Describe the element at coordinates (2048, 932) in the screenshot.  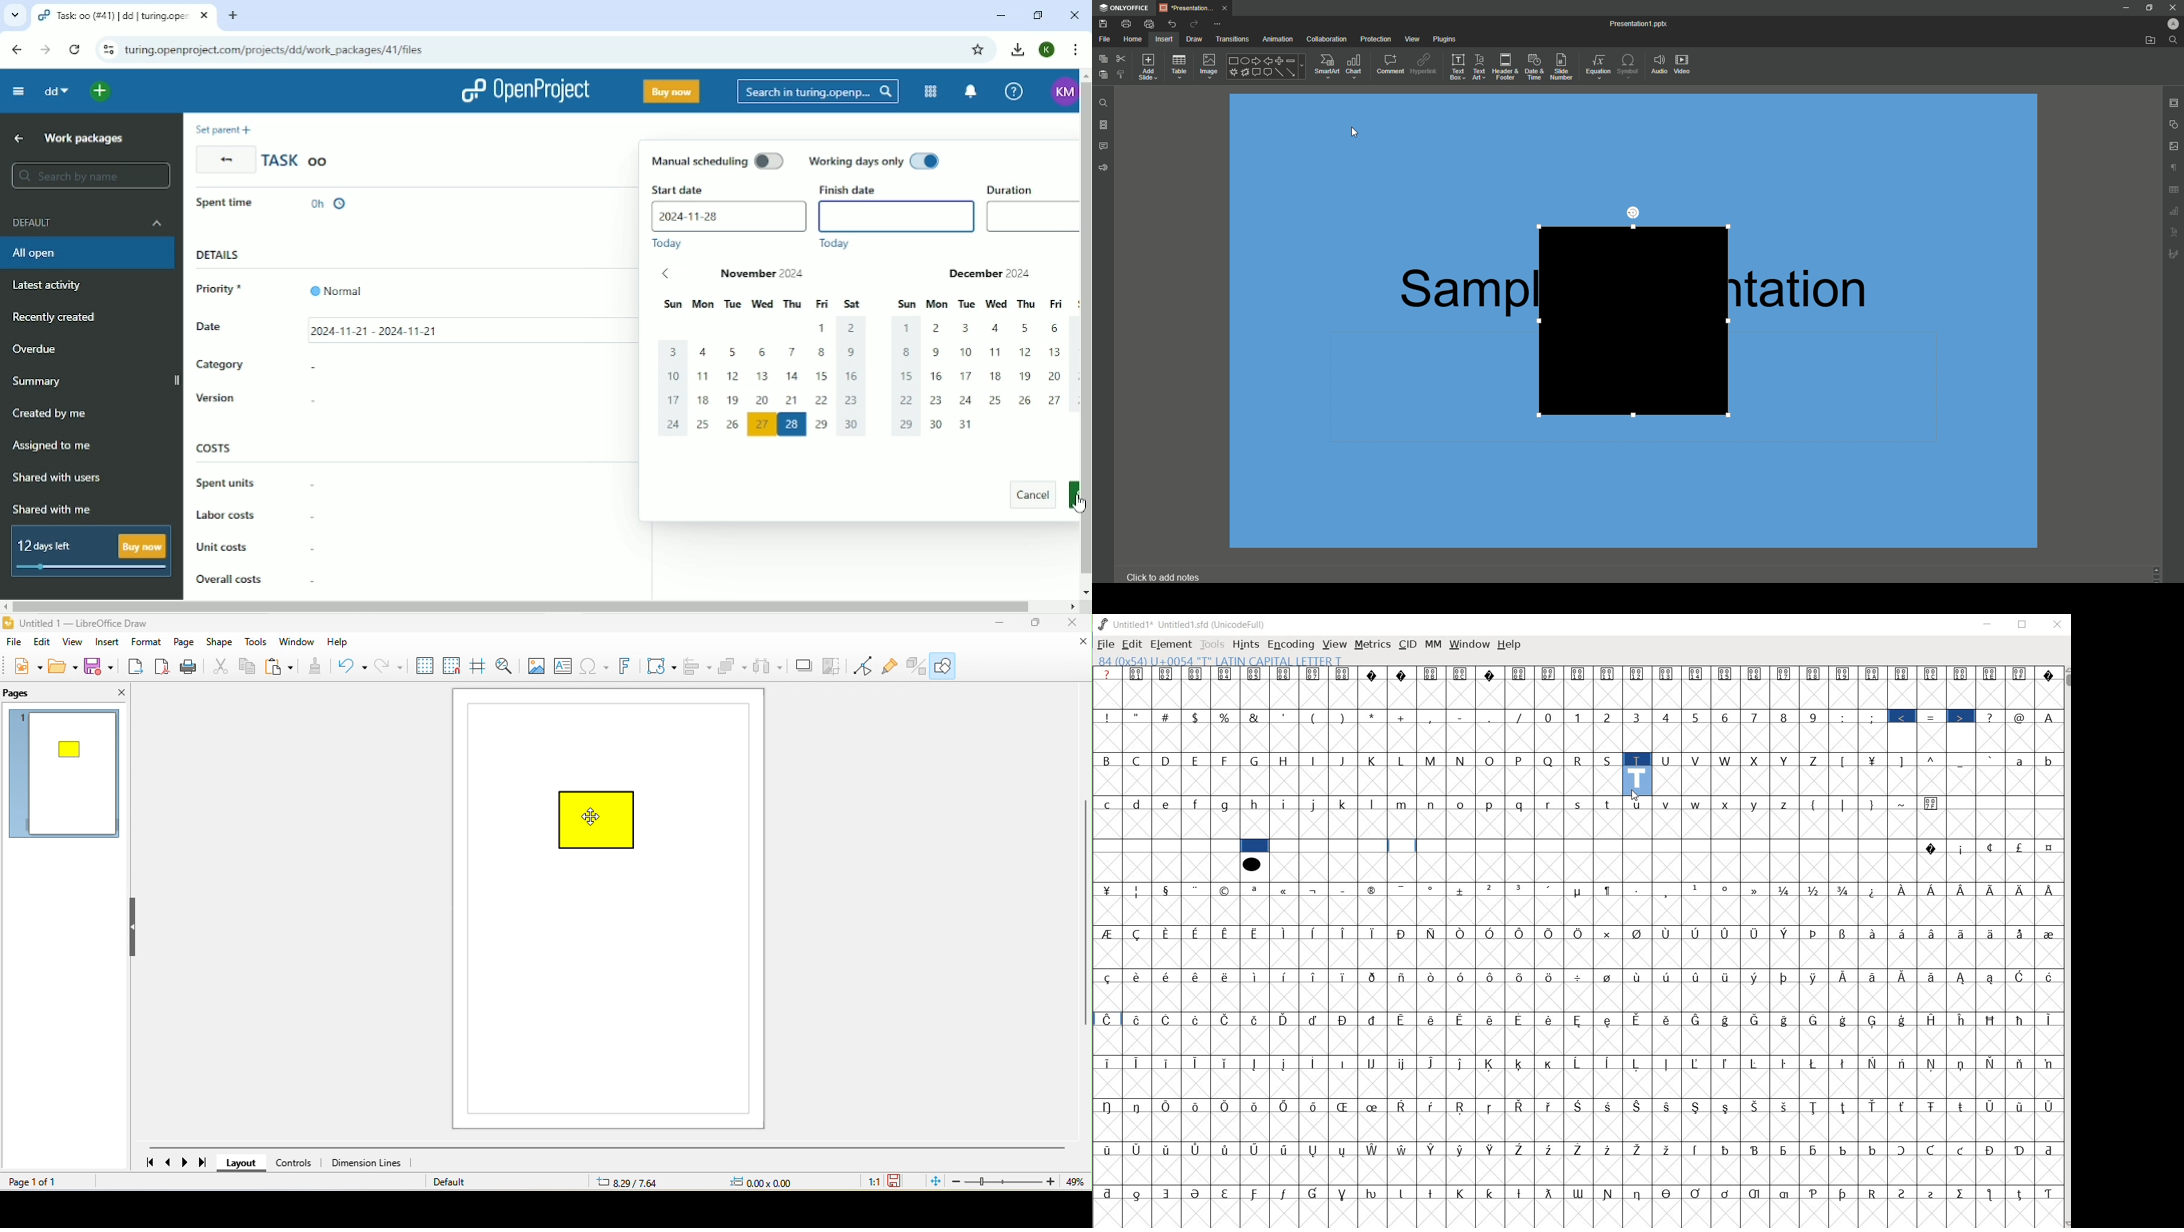
I see `Symbol` at that location.